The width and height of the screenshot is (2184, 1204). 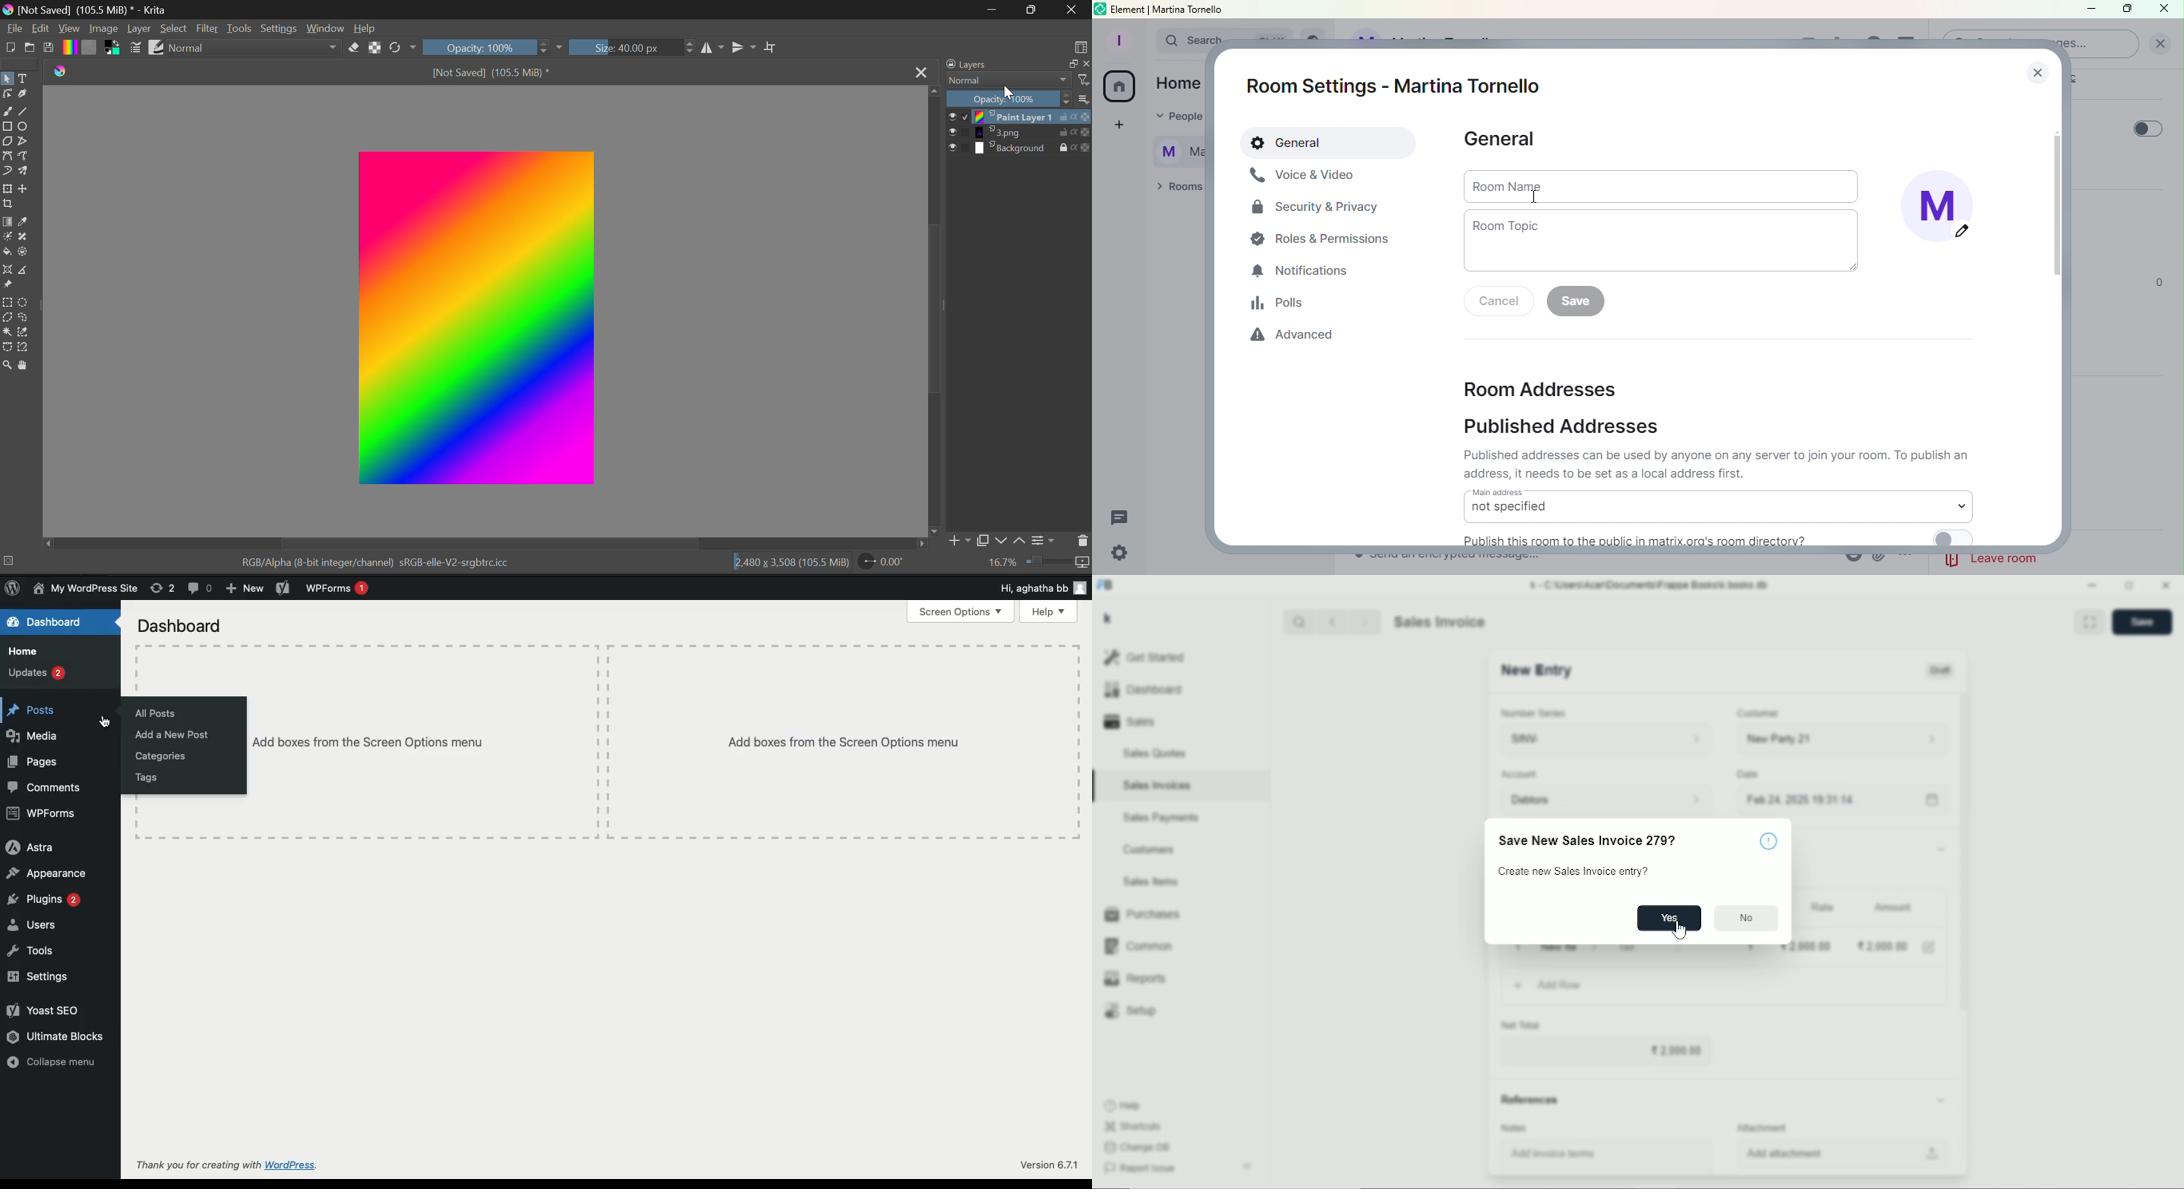 I want to click on Debtors, so click(x=1608, y=800).